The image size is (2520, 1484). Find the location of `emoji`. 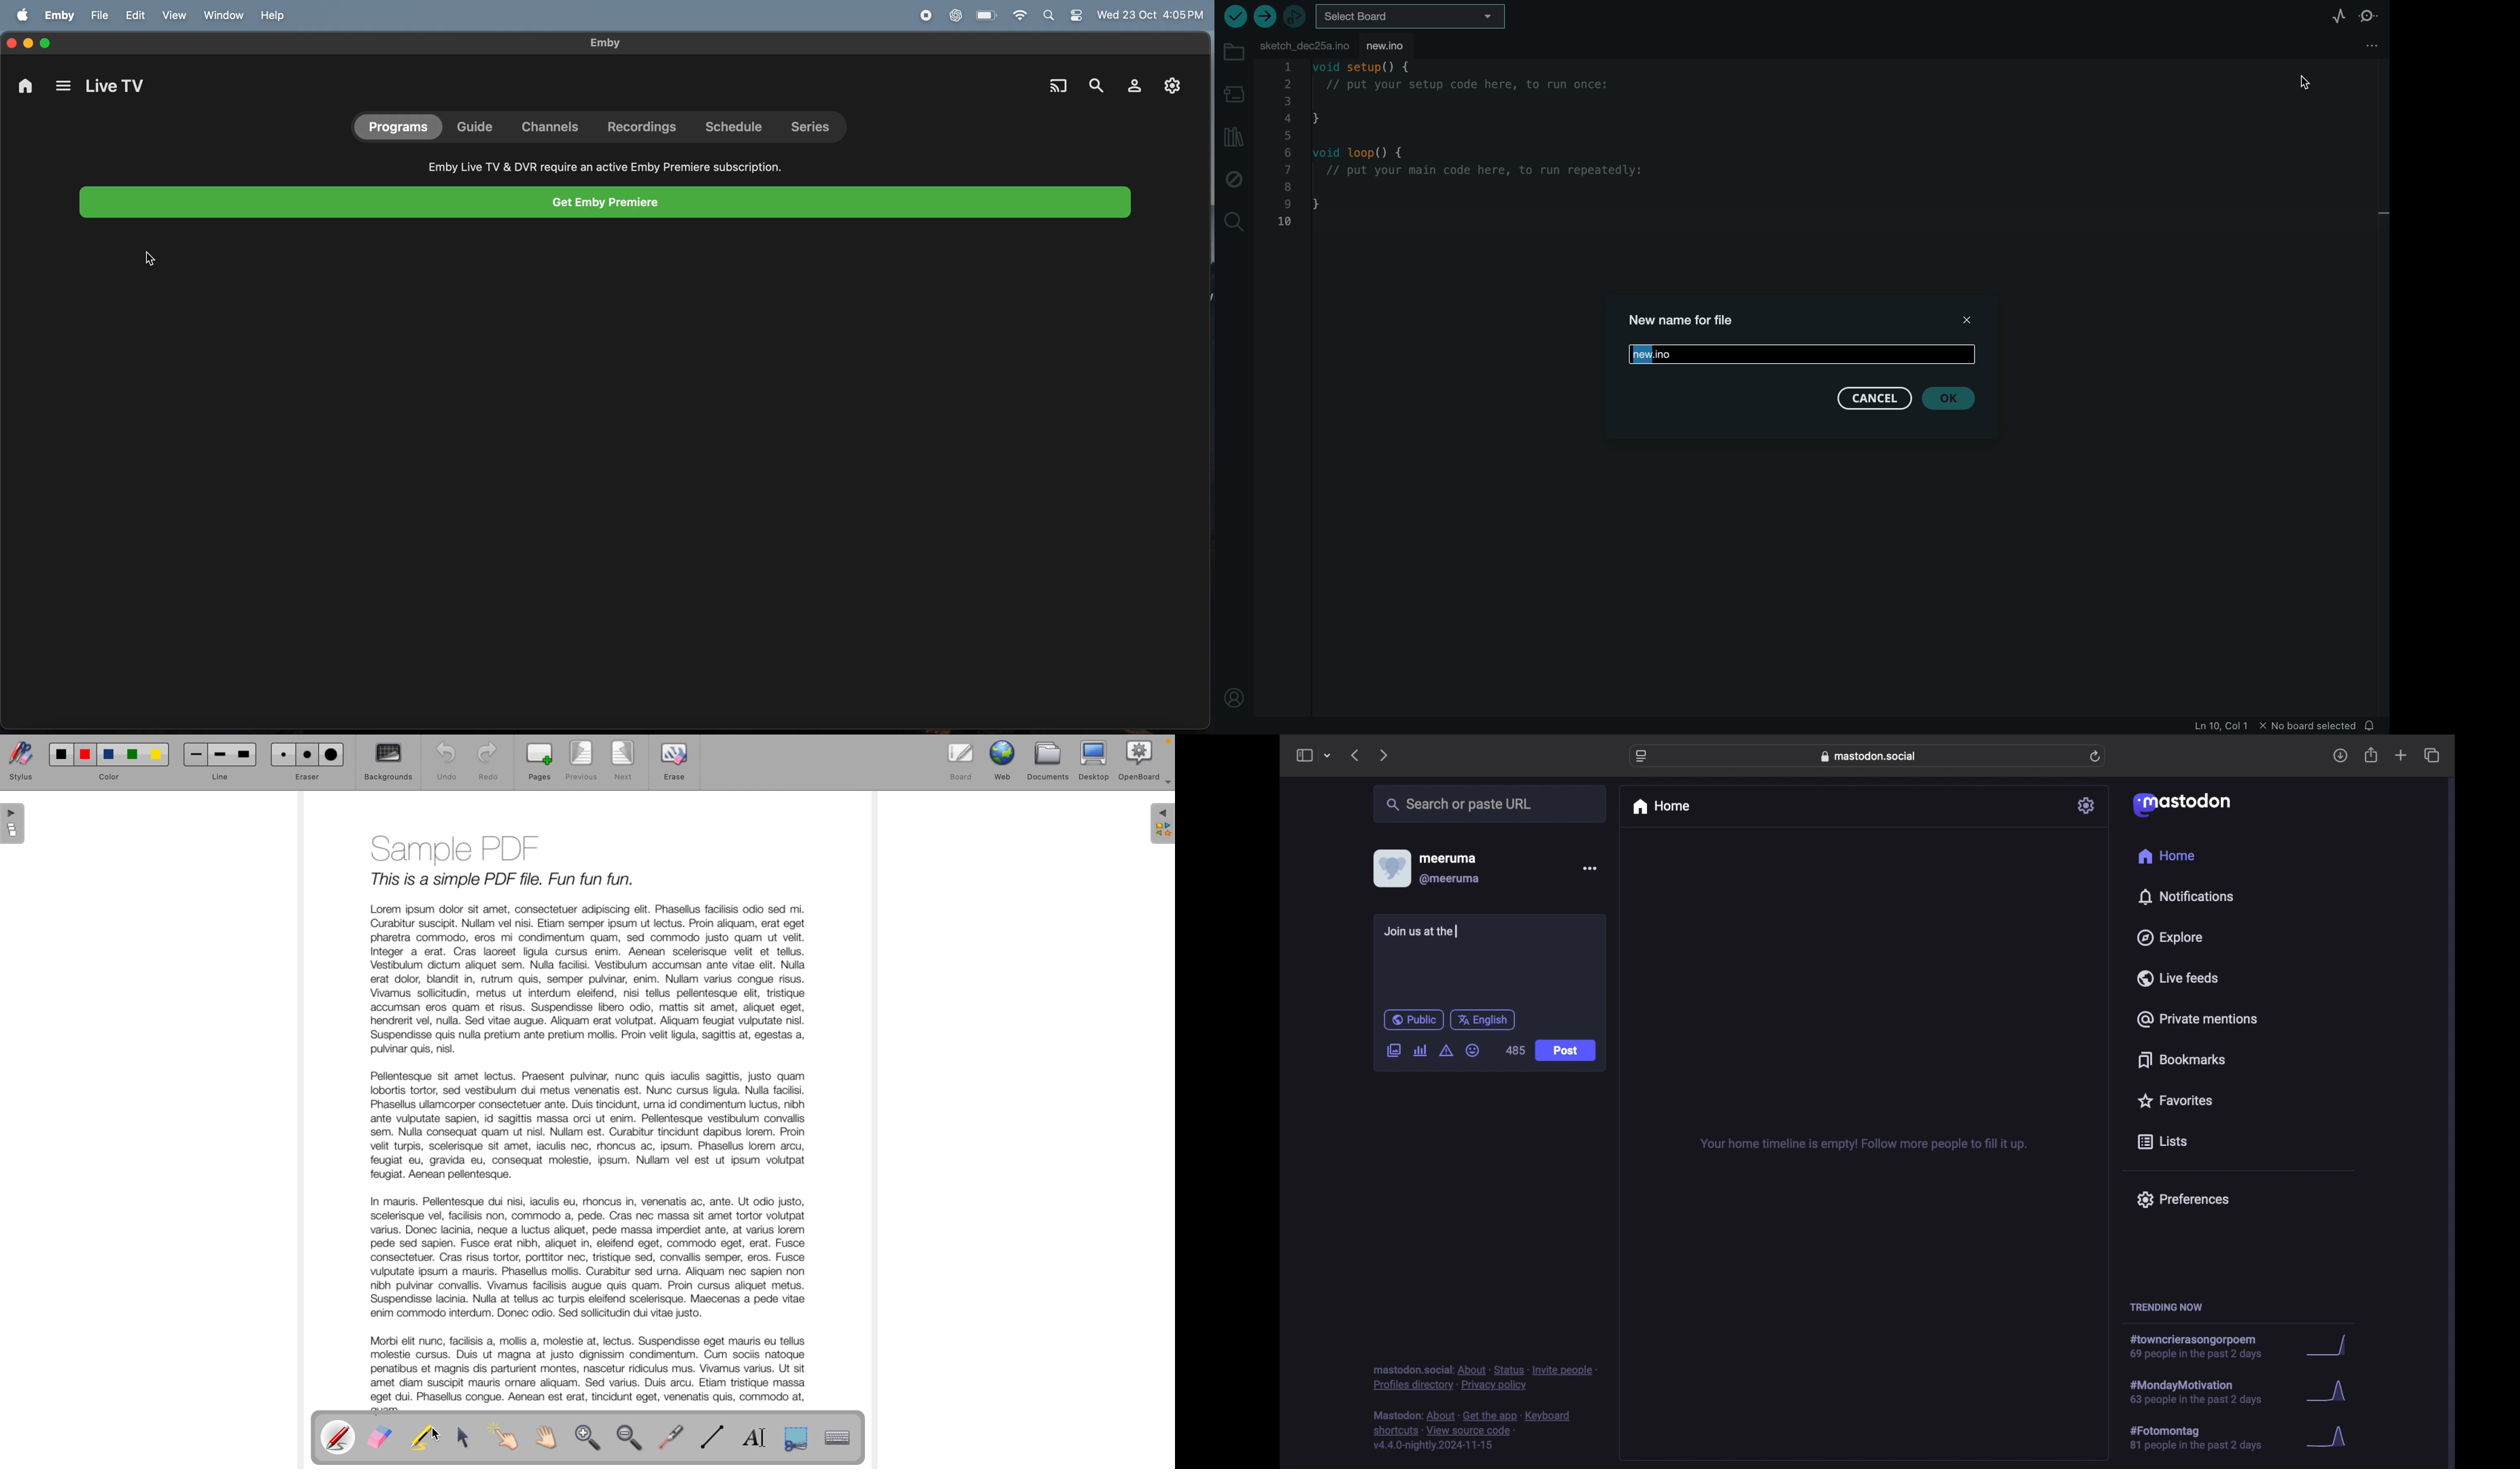

emoji is located at coordinates (1473, 1051).